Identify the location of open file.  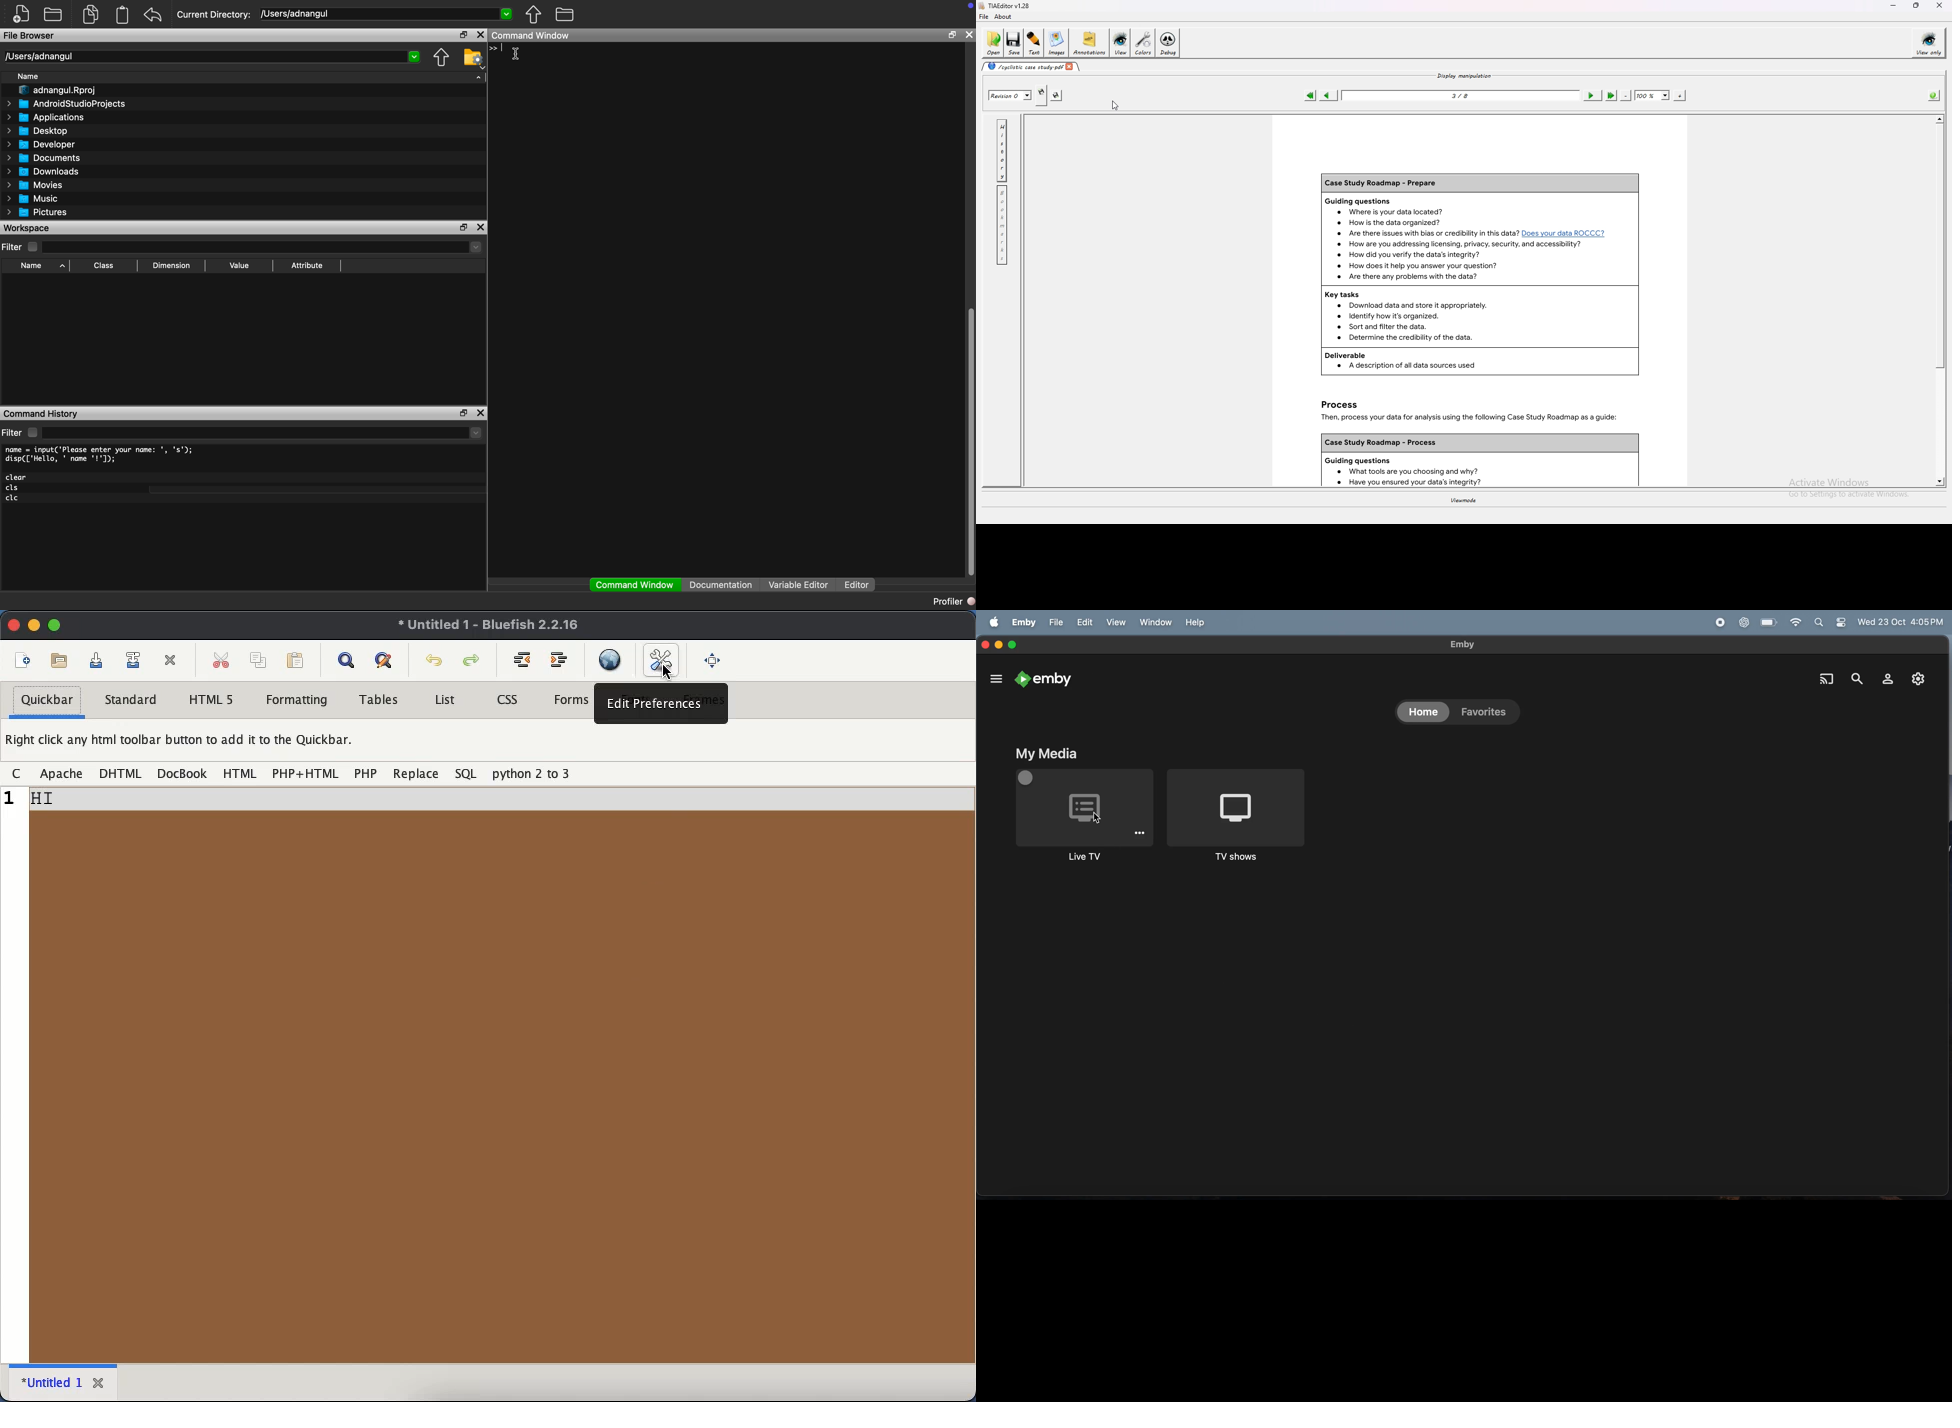
(59, 659).